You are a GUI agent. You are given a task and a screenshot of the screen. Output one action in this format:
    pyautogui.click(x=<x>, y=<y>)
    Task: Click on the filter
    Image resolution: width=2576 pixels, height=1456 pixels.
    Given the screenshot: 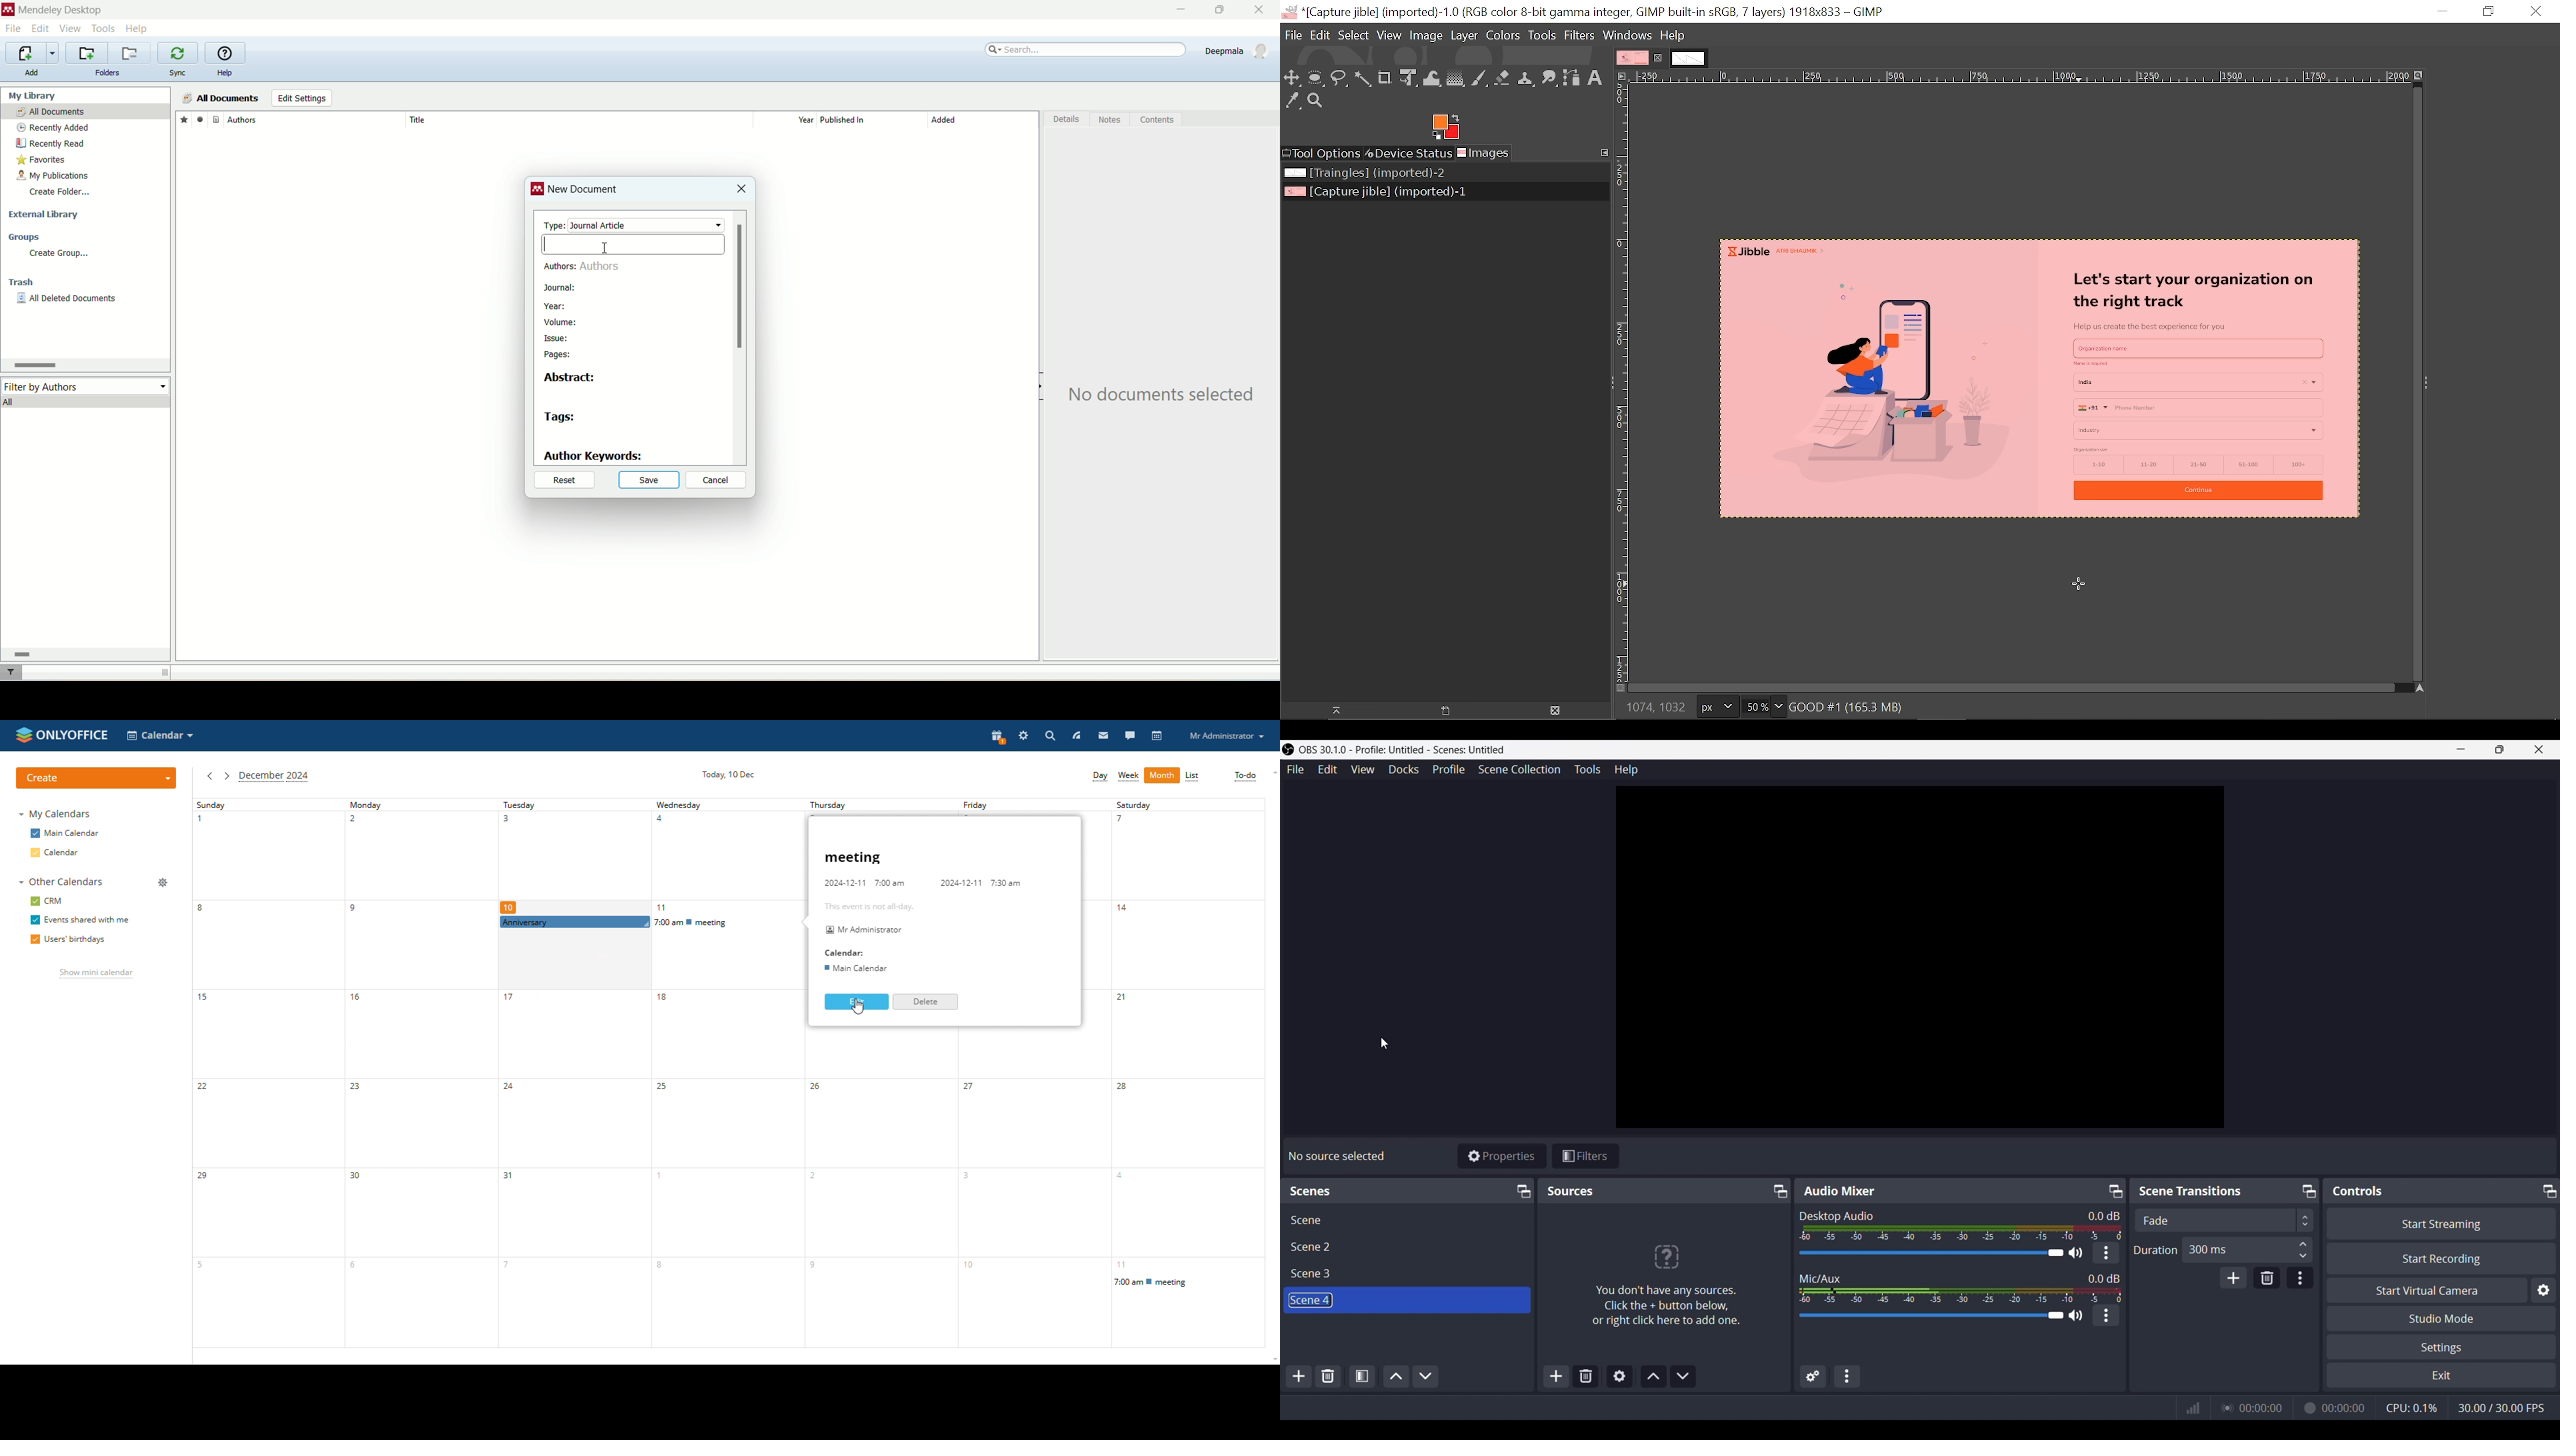 What is the action you would take?
    pyautogui.click(x=13, y=673)
    